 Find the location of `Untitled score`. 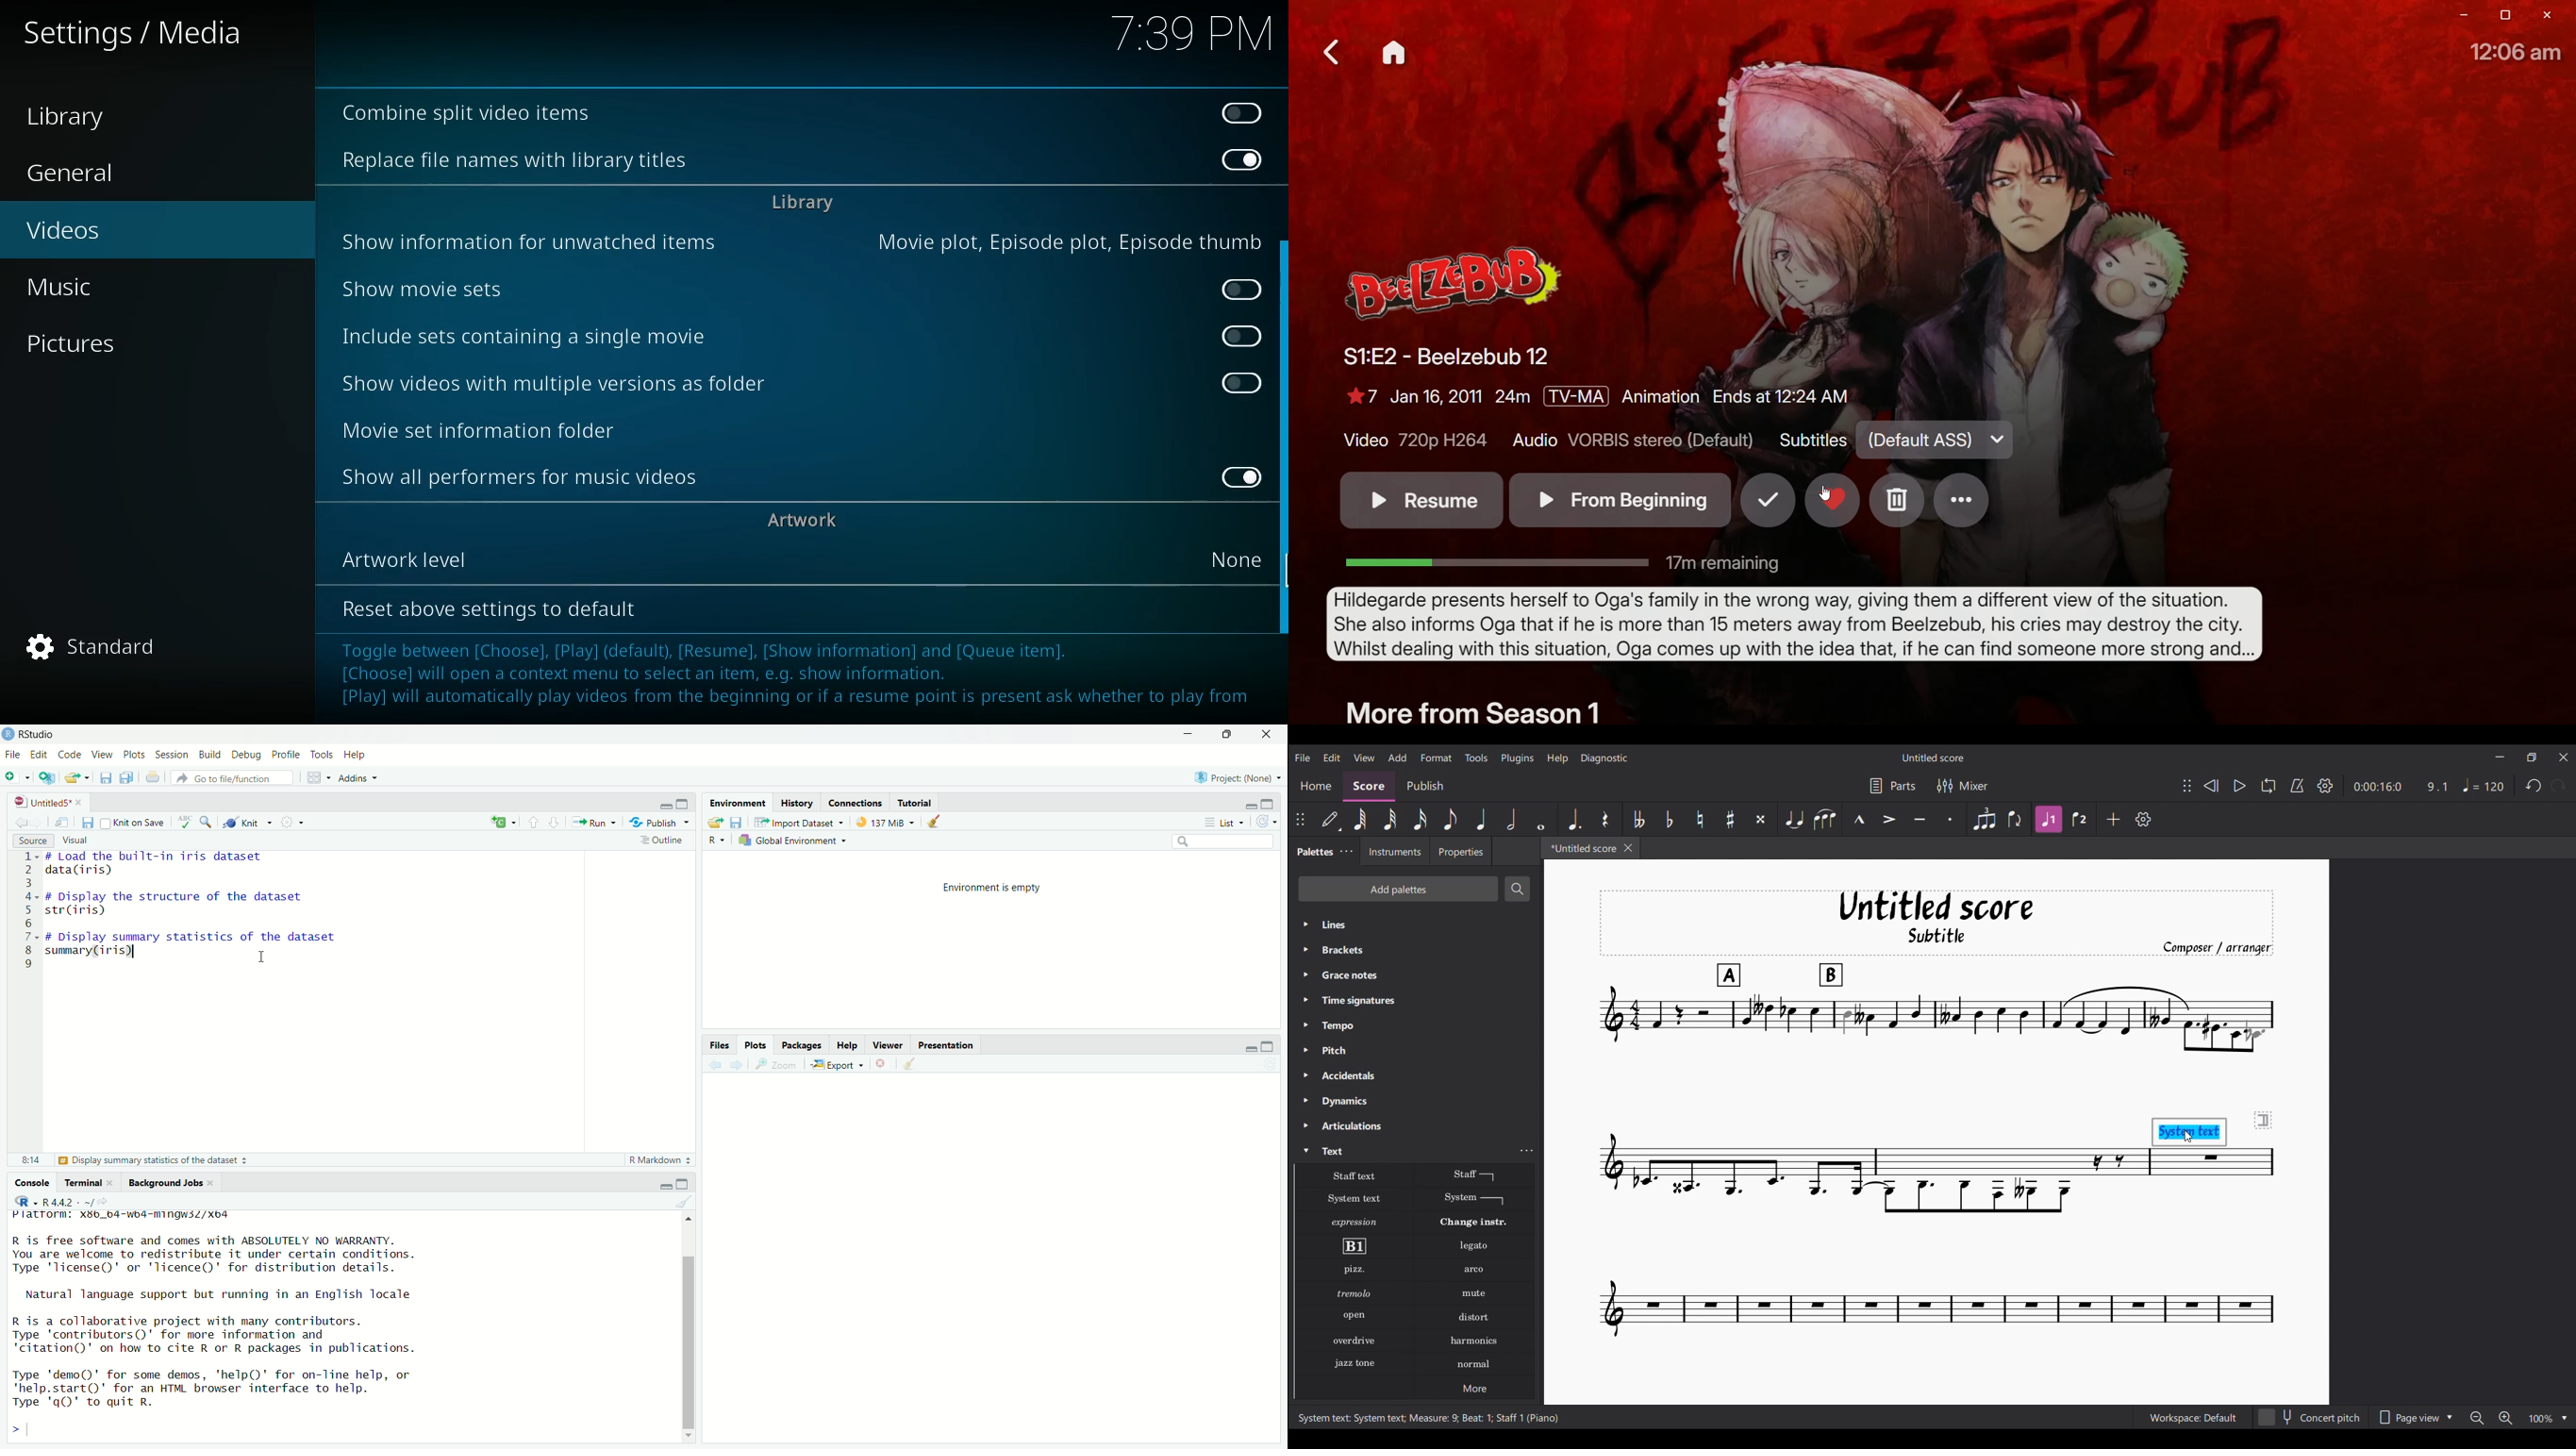

Untitled score is located at coordinates (1933, 758).